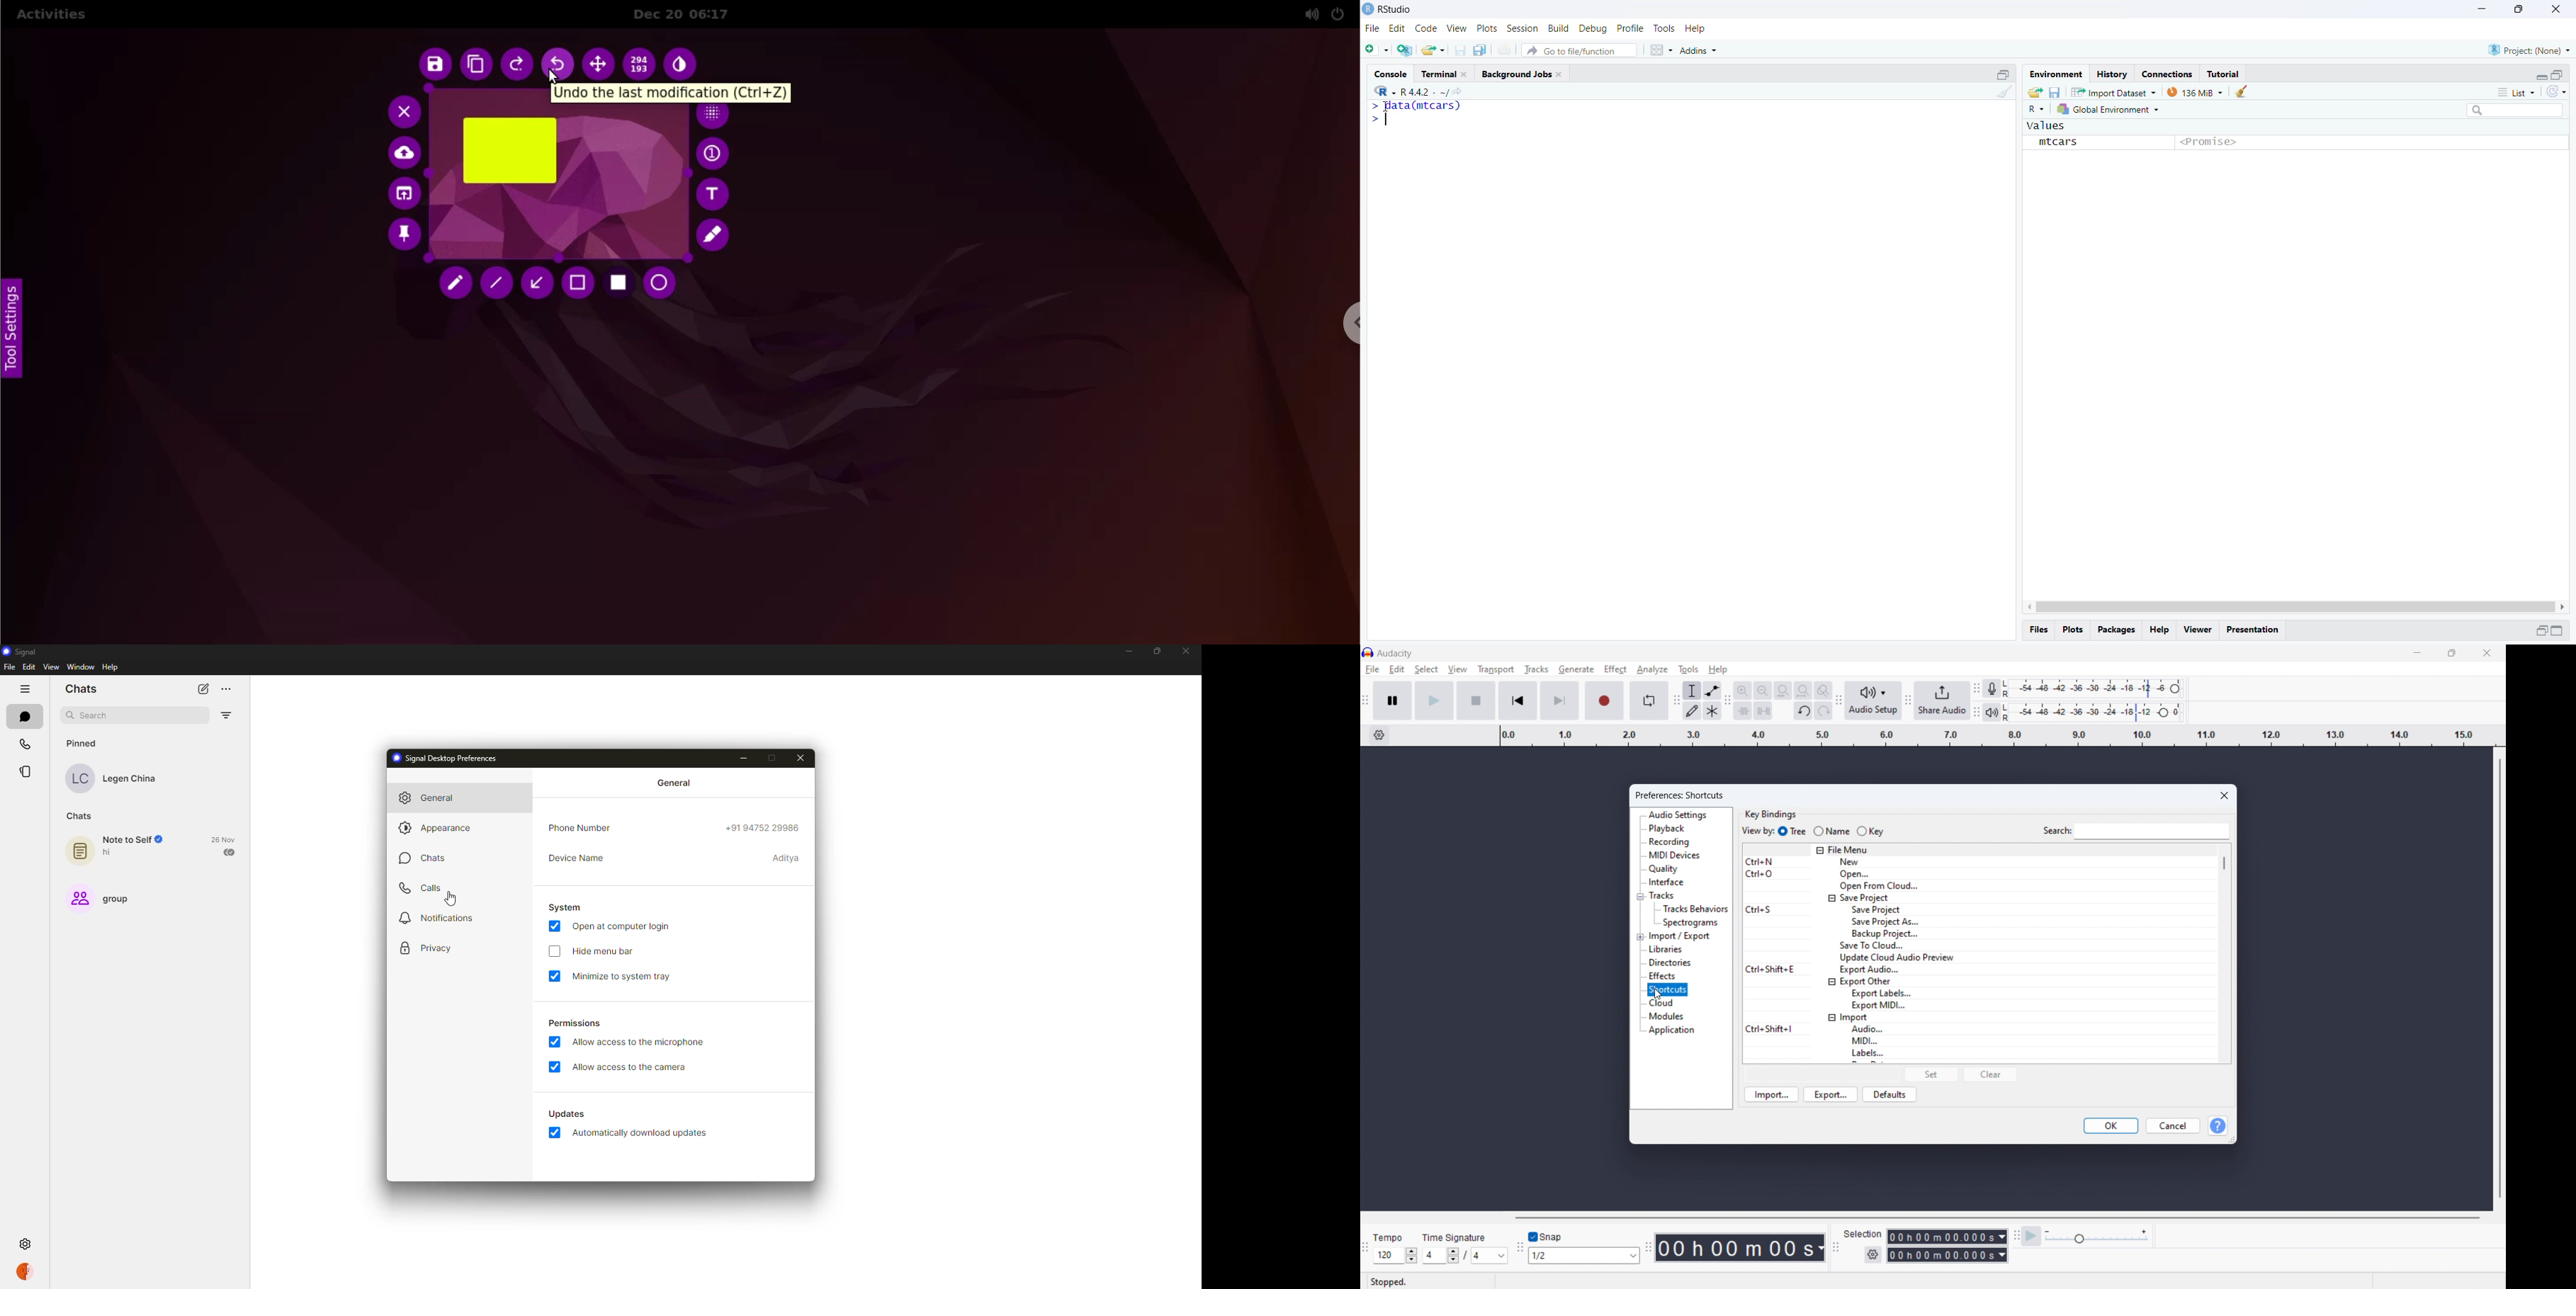 This screenshot has height=1316, width=2576. What do you see at coordinates (1458, 91) in the screenshot?
I see `View the current working directory` at bounding box center [1458, 91].